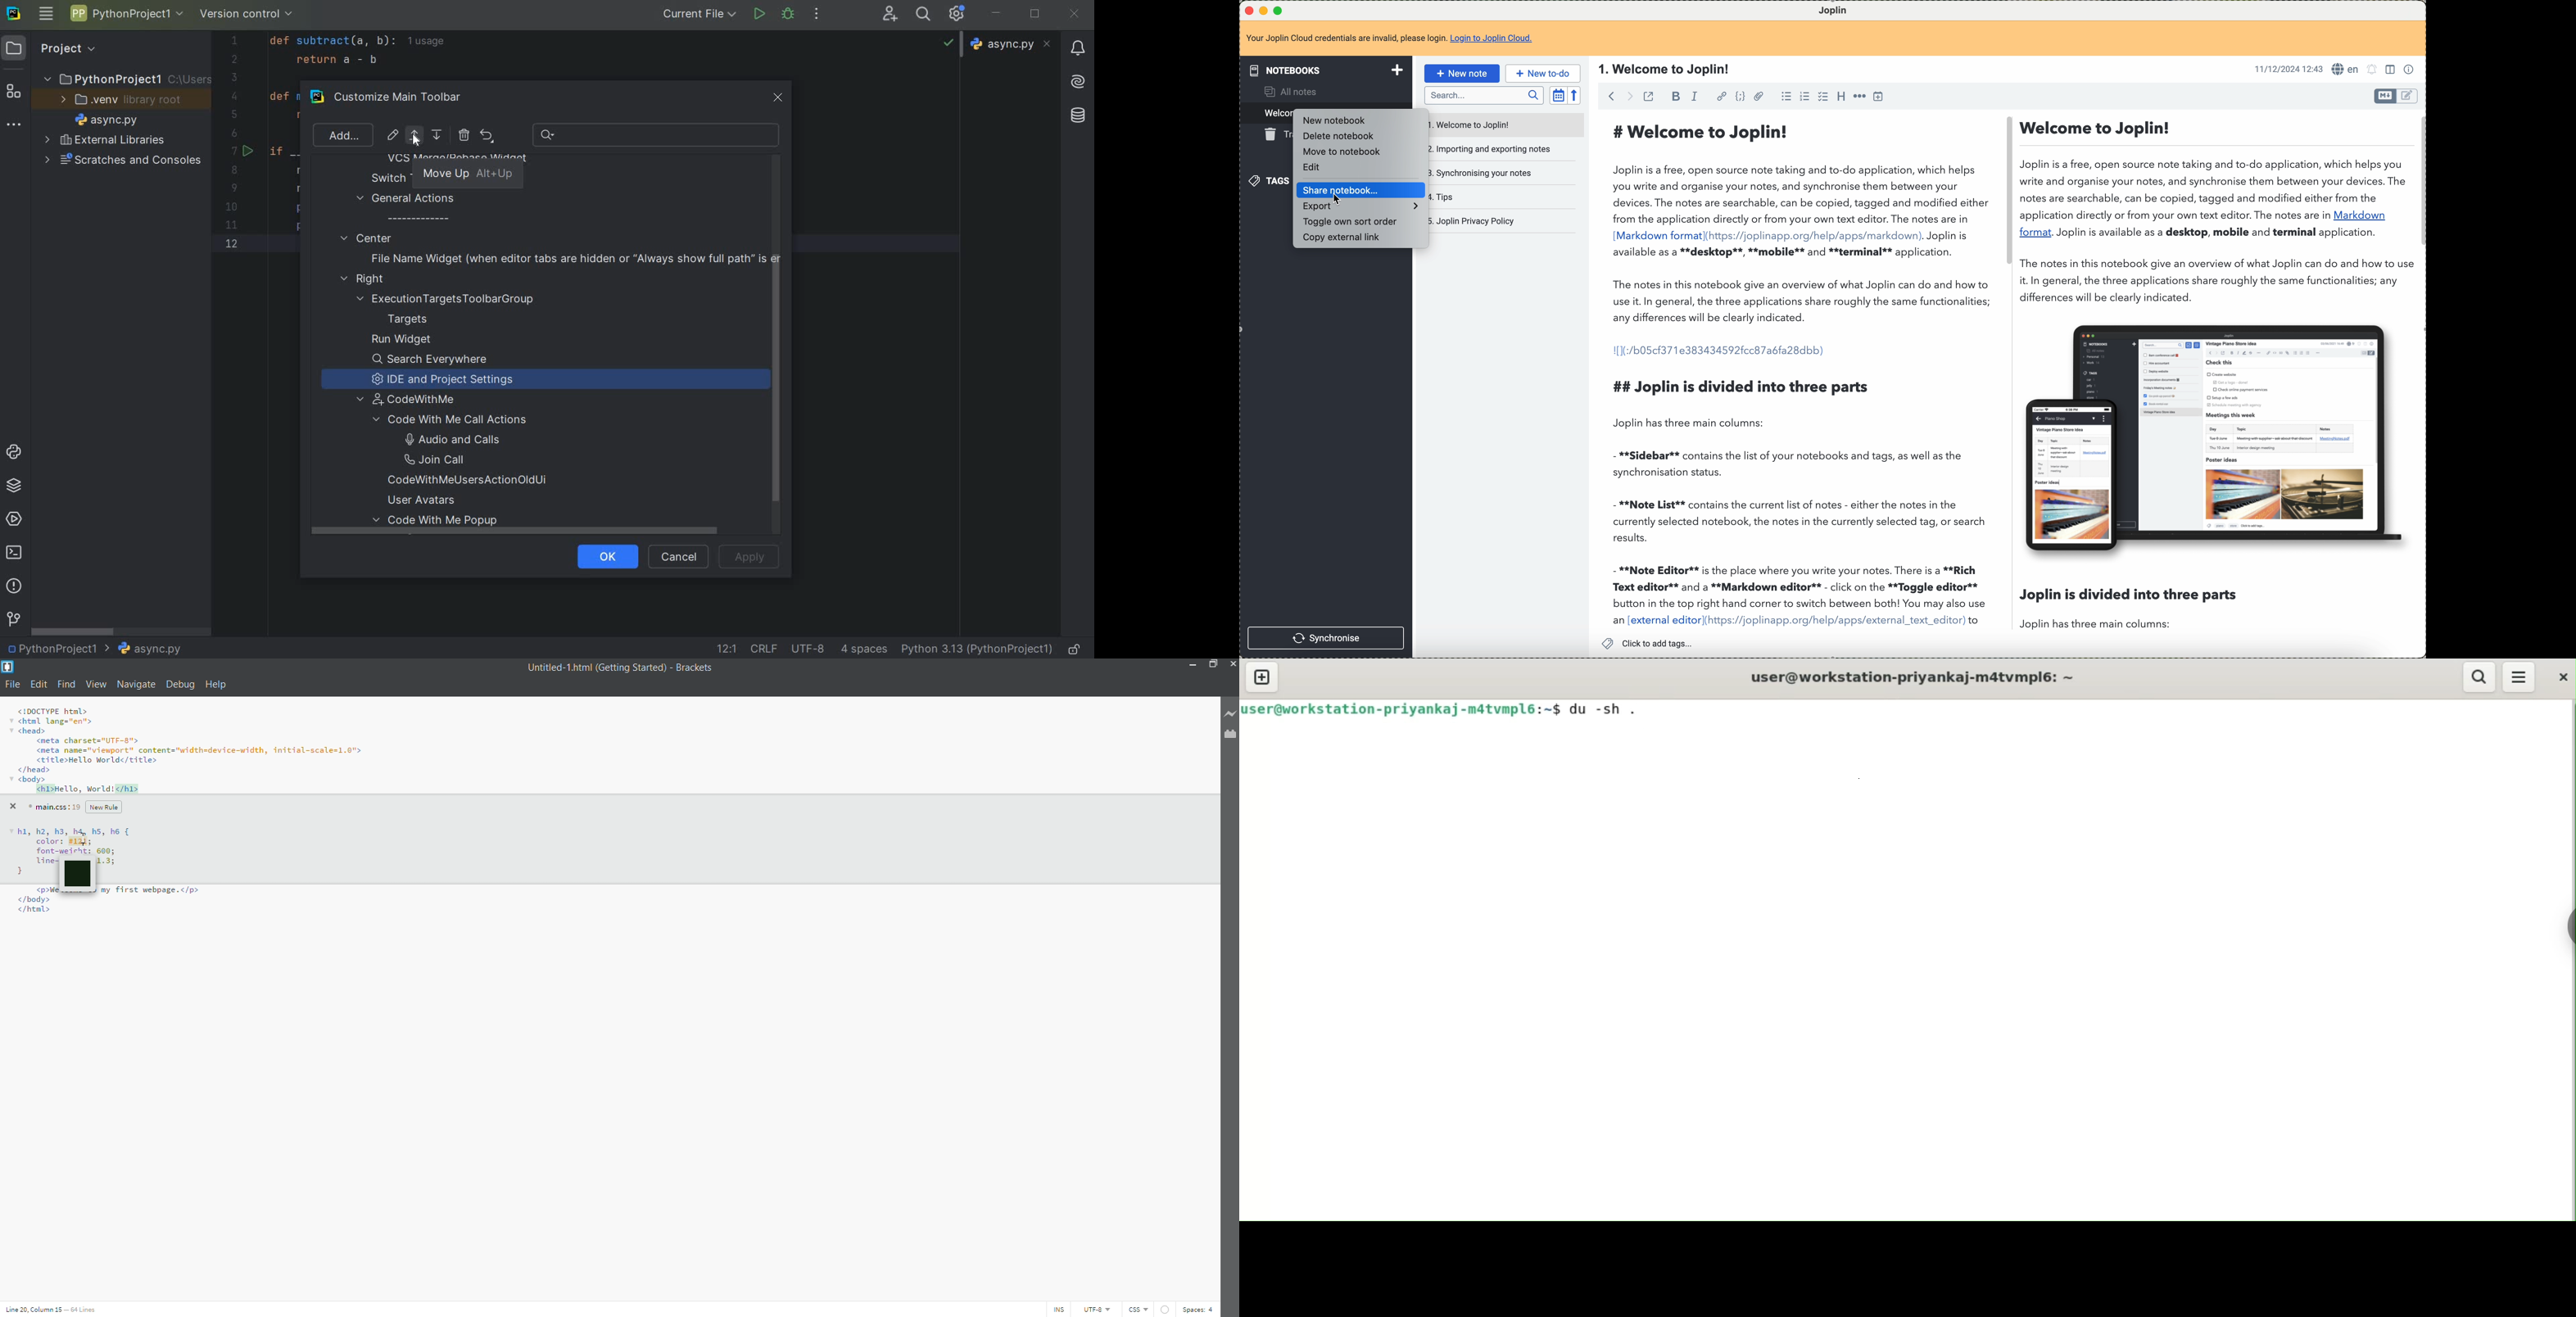 The height and width of the screenshot is (1344, 2576). What do you see at coordinates (14, 684) in the screenshot?
I see `file` at bounding box center [14, 684].